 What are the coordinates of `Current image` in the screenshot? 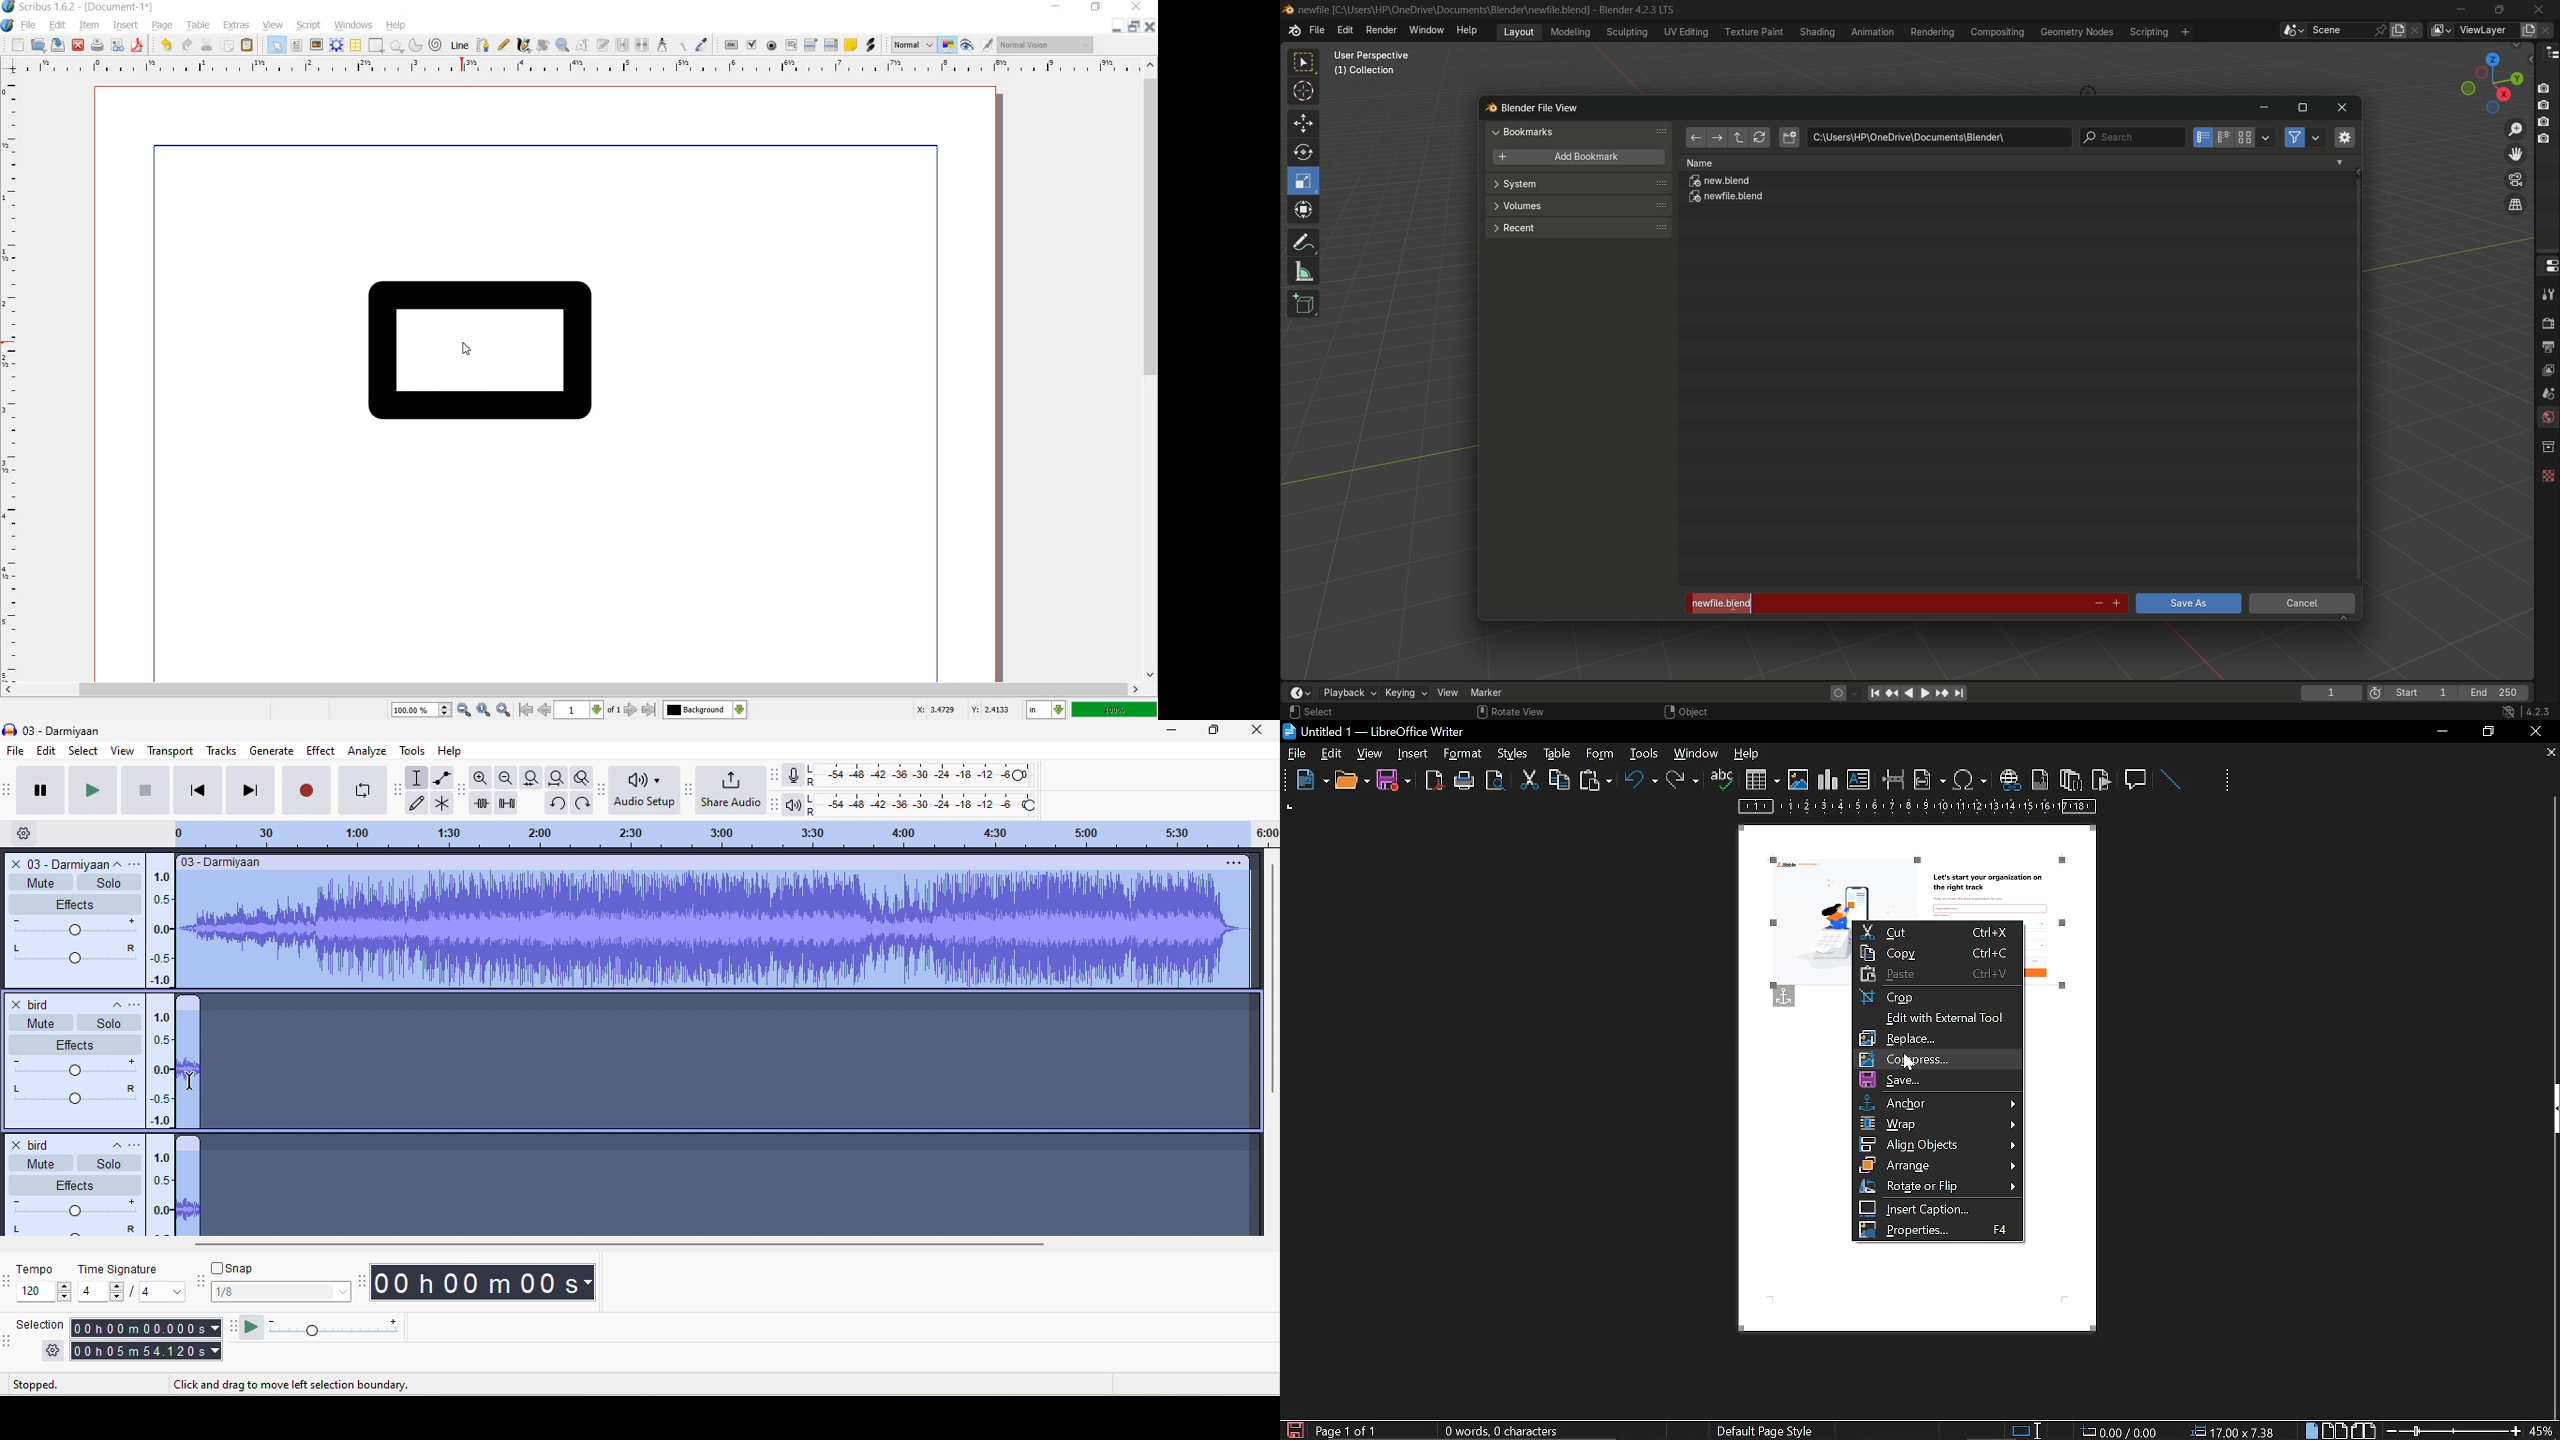 It's located at (1916, 878).